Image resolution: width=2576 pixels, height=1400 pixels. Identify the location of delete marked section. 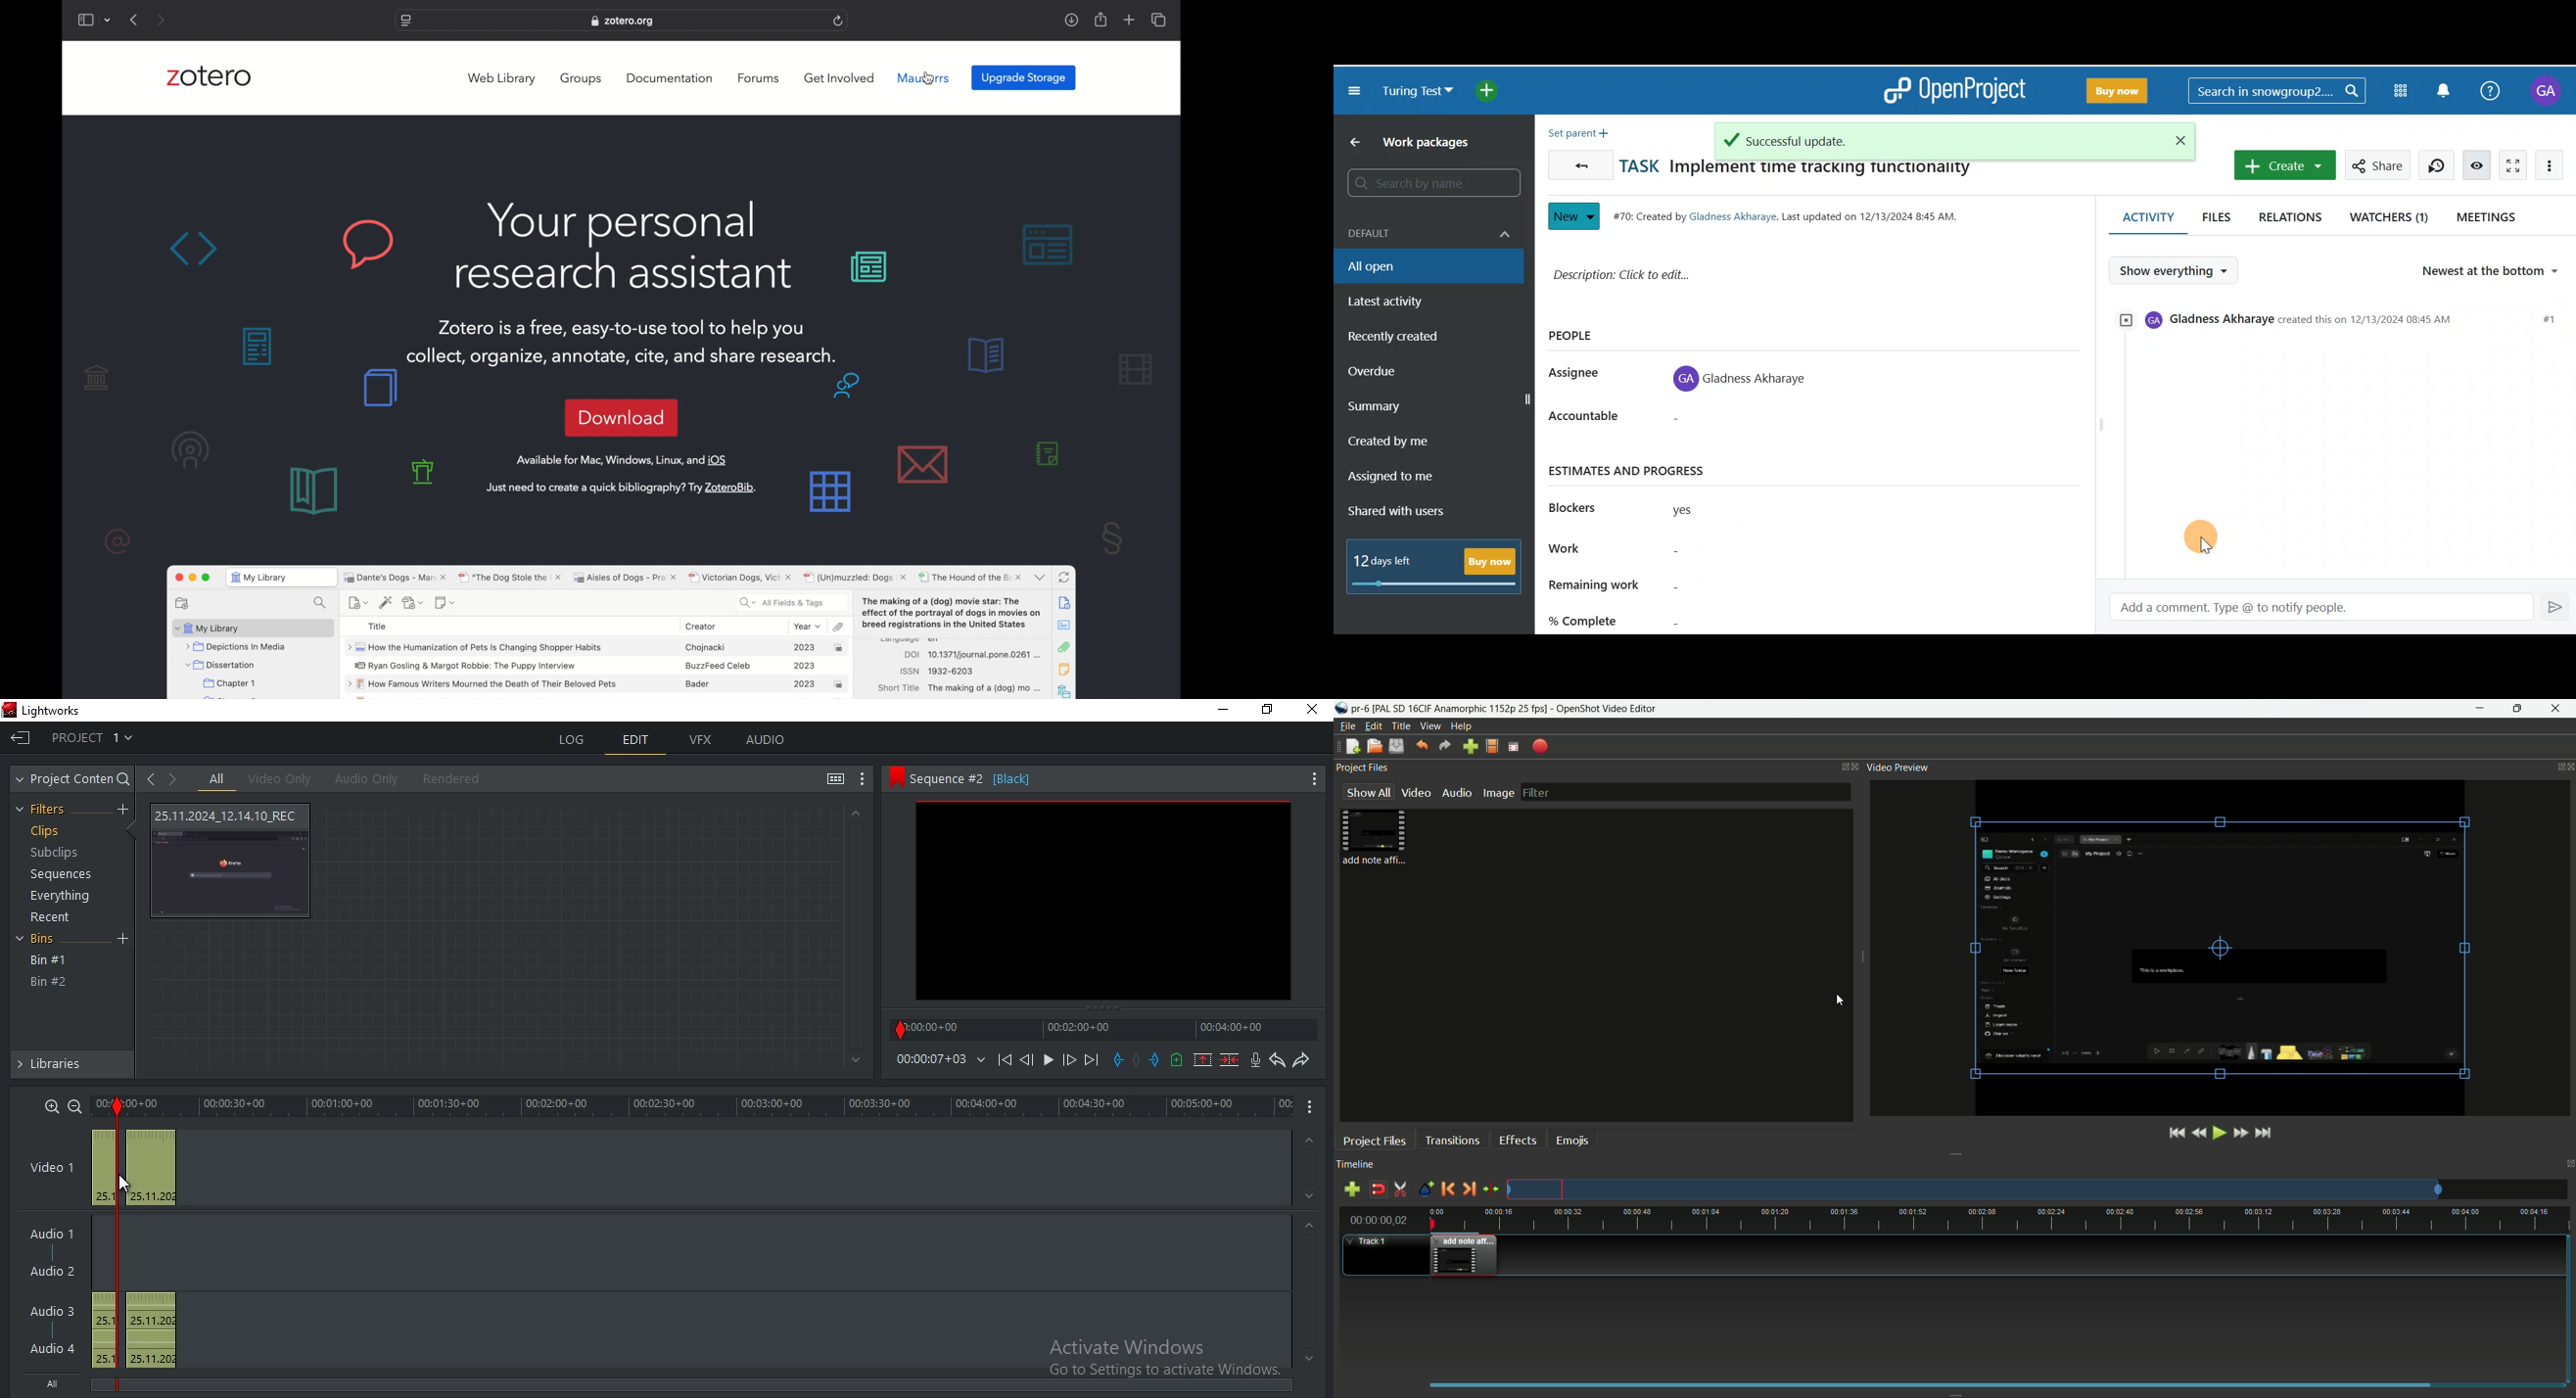
(1230, 1060).